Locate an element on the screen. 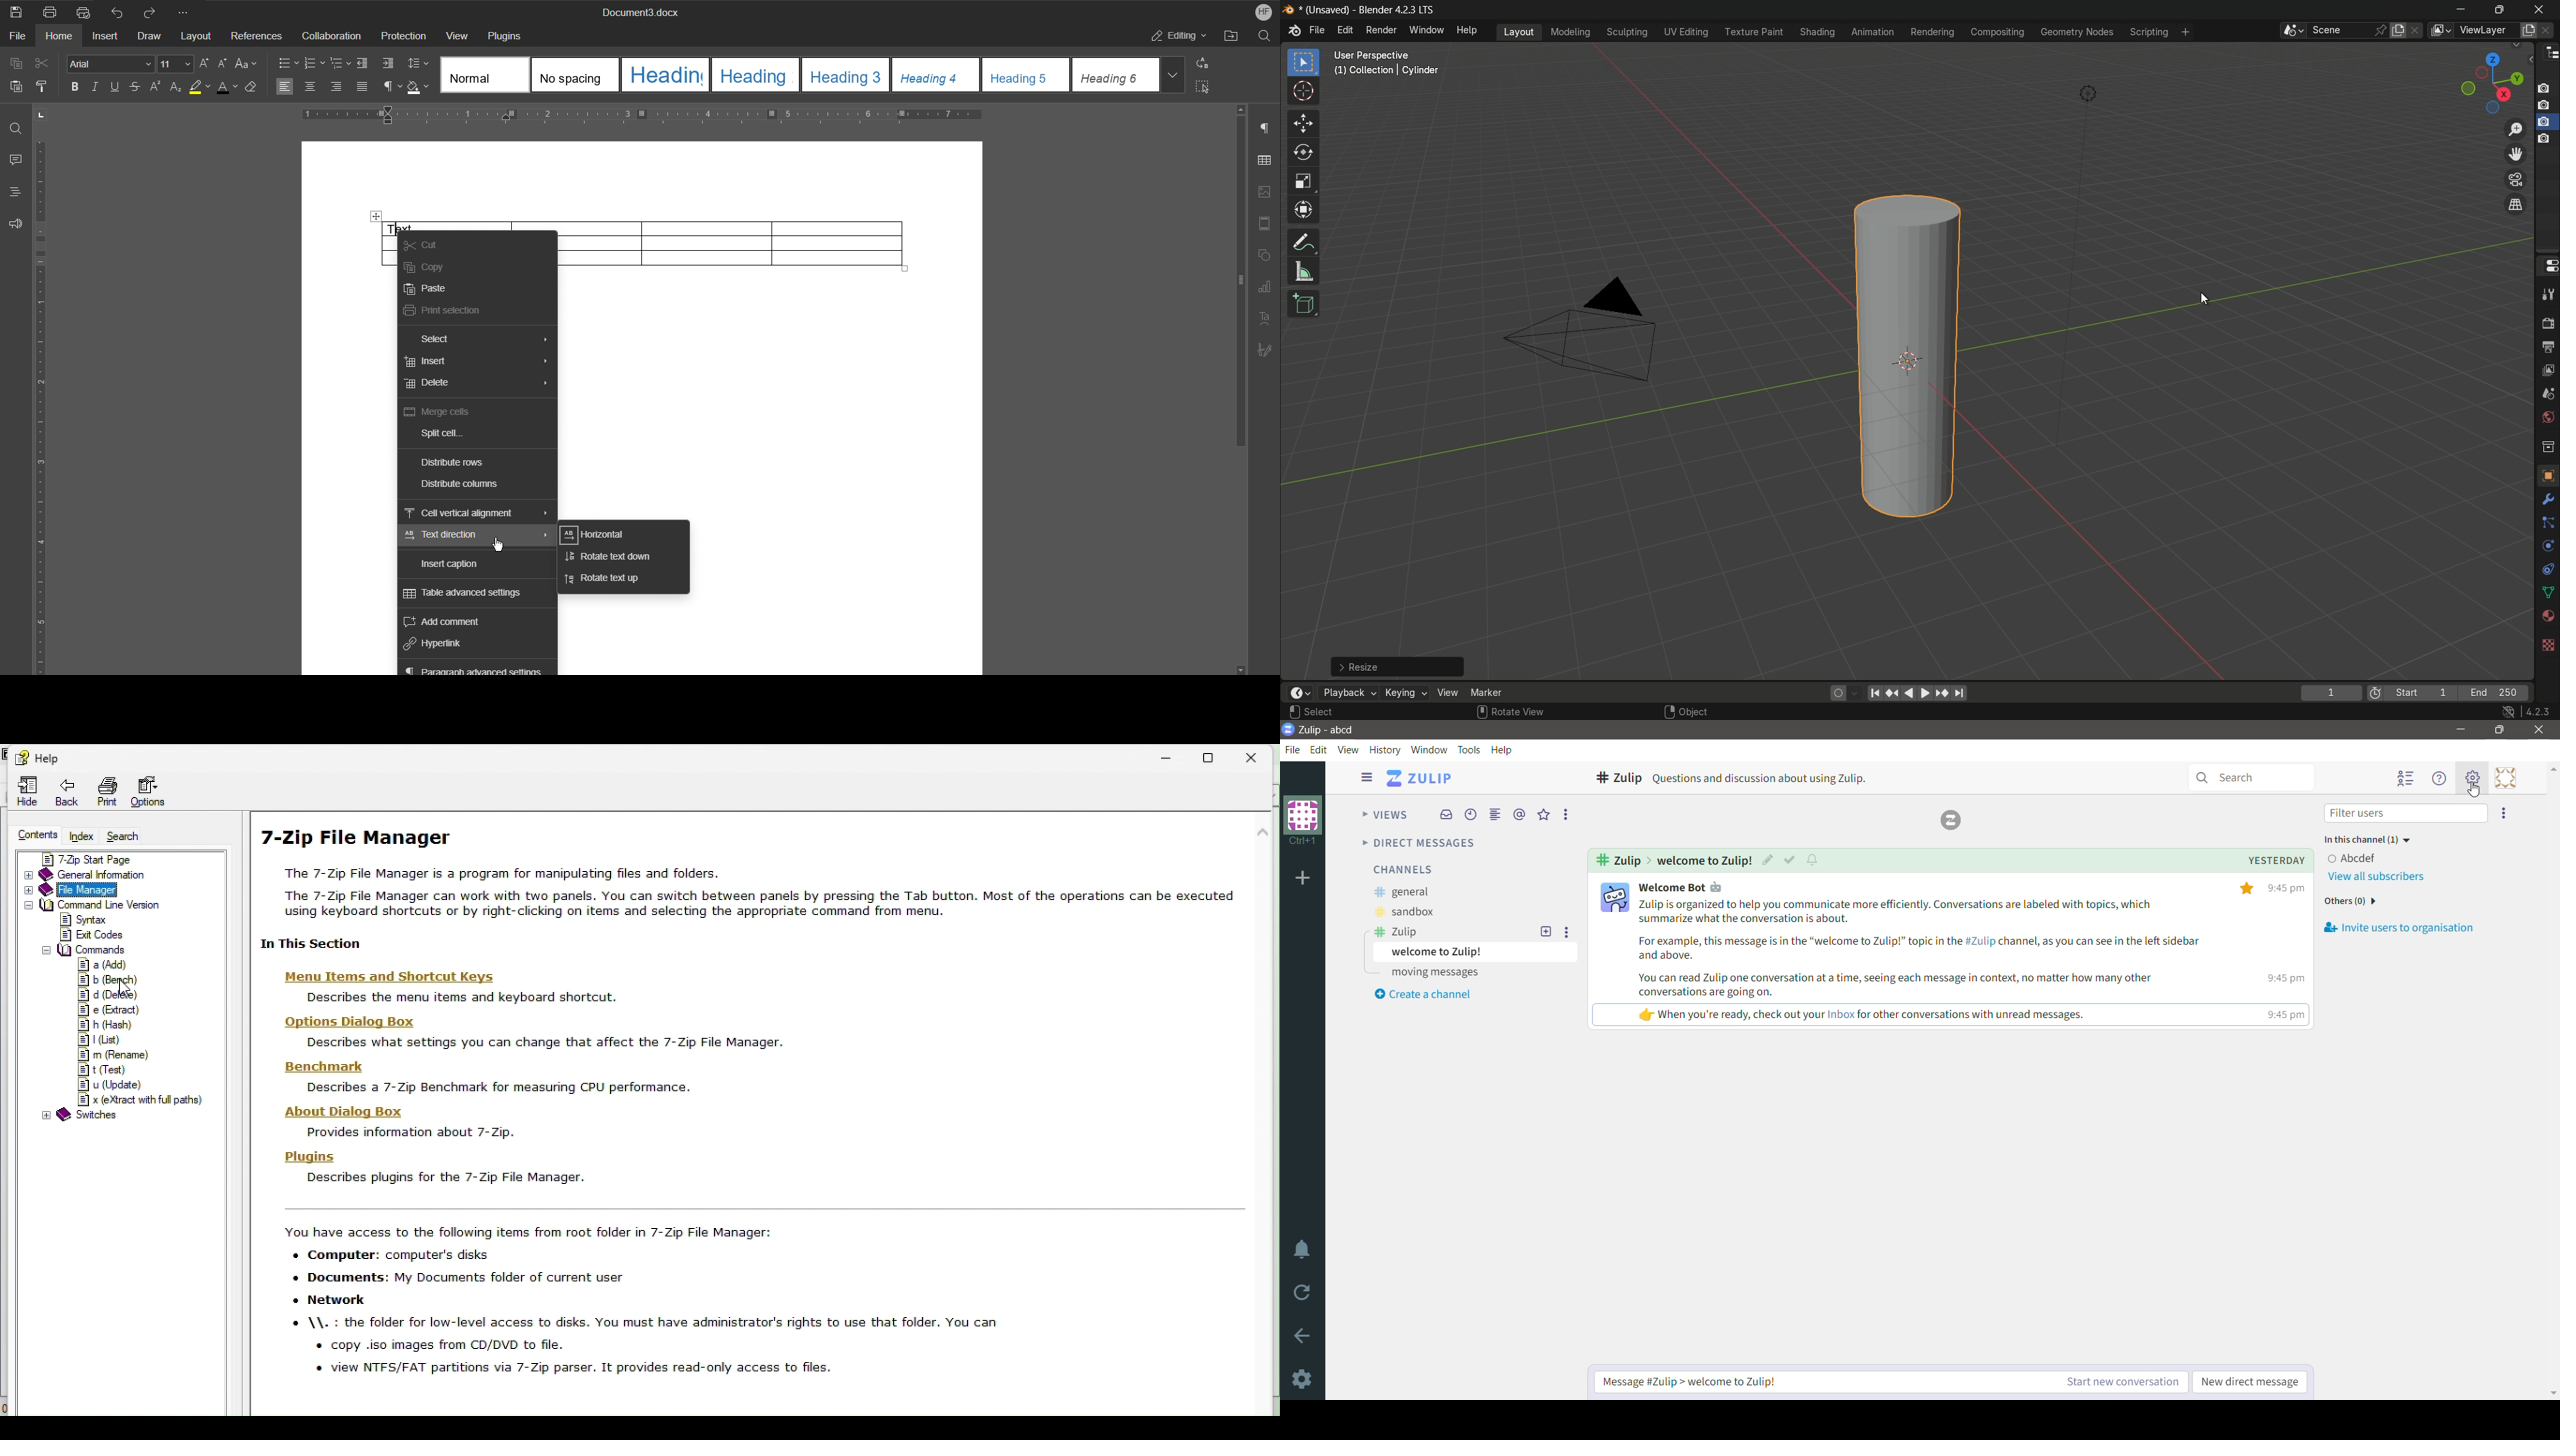 The image size is (2576, 1456). Italics is located at coordinates (97, 87).